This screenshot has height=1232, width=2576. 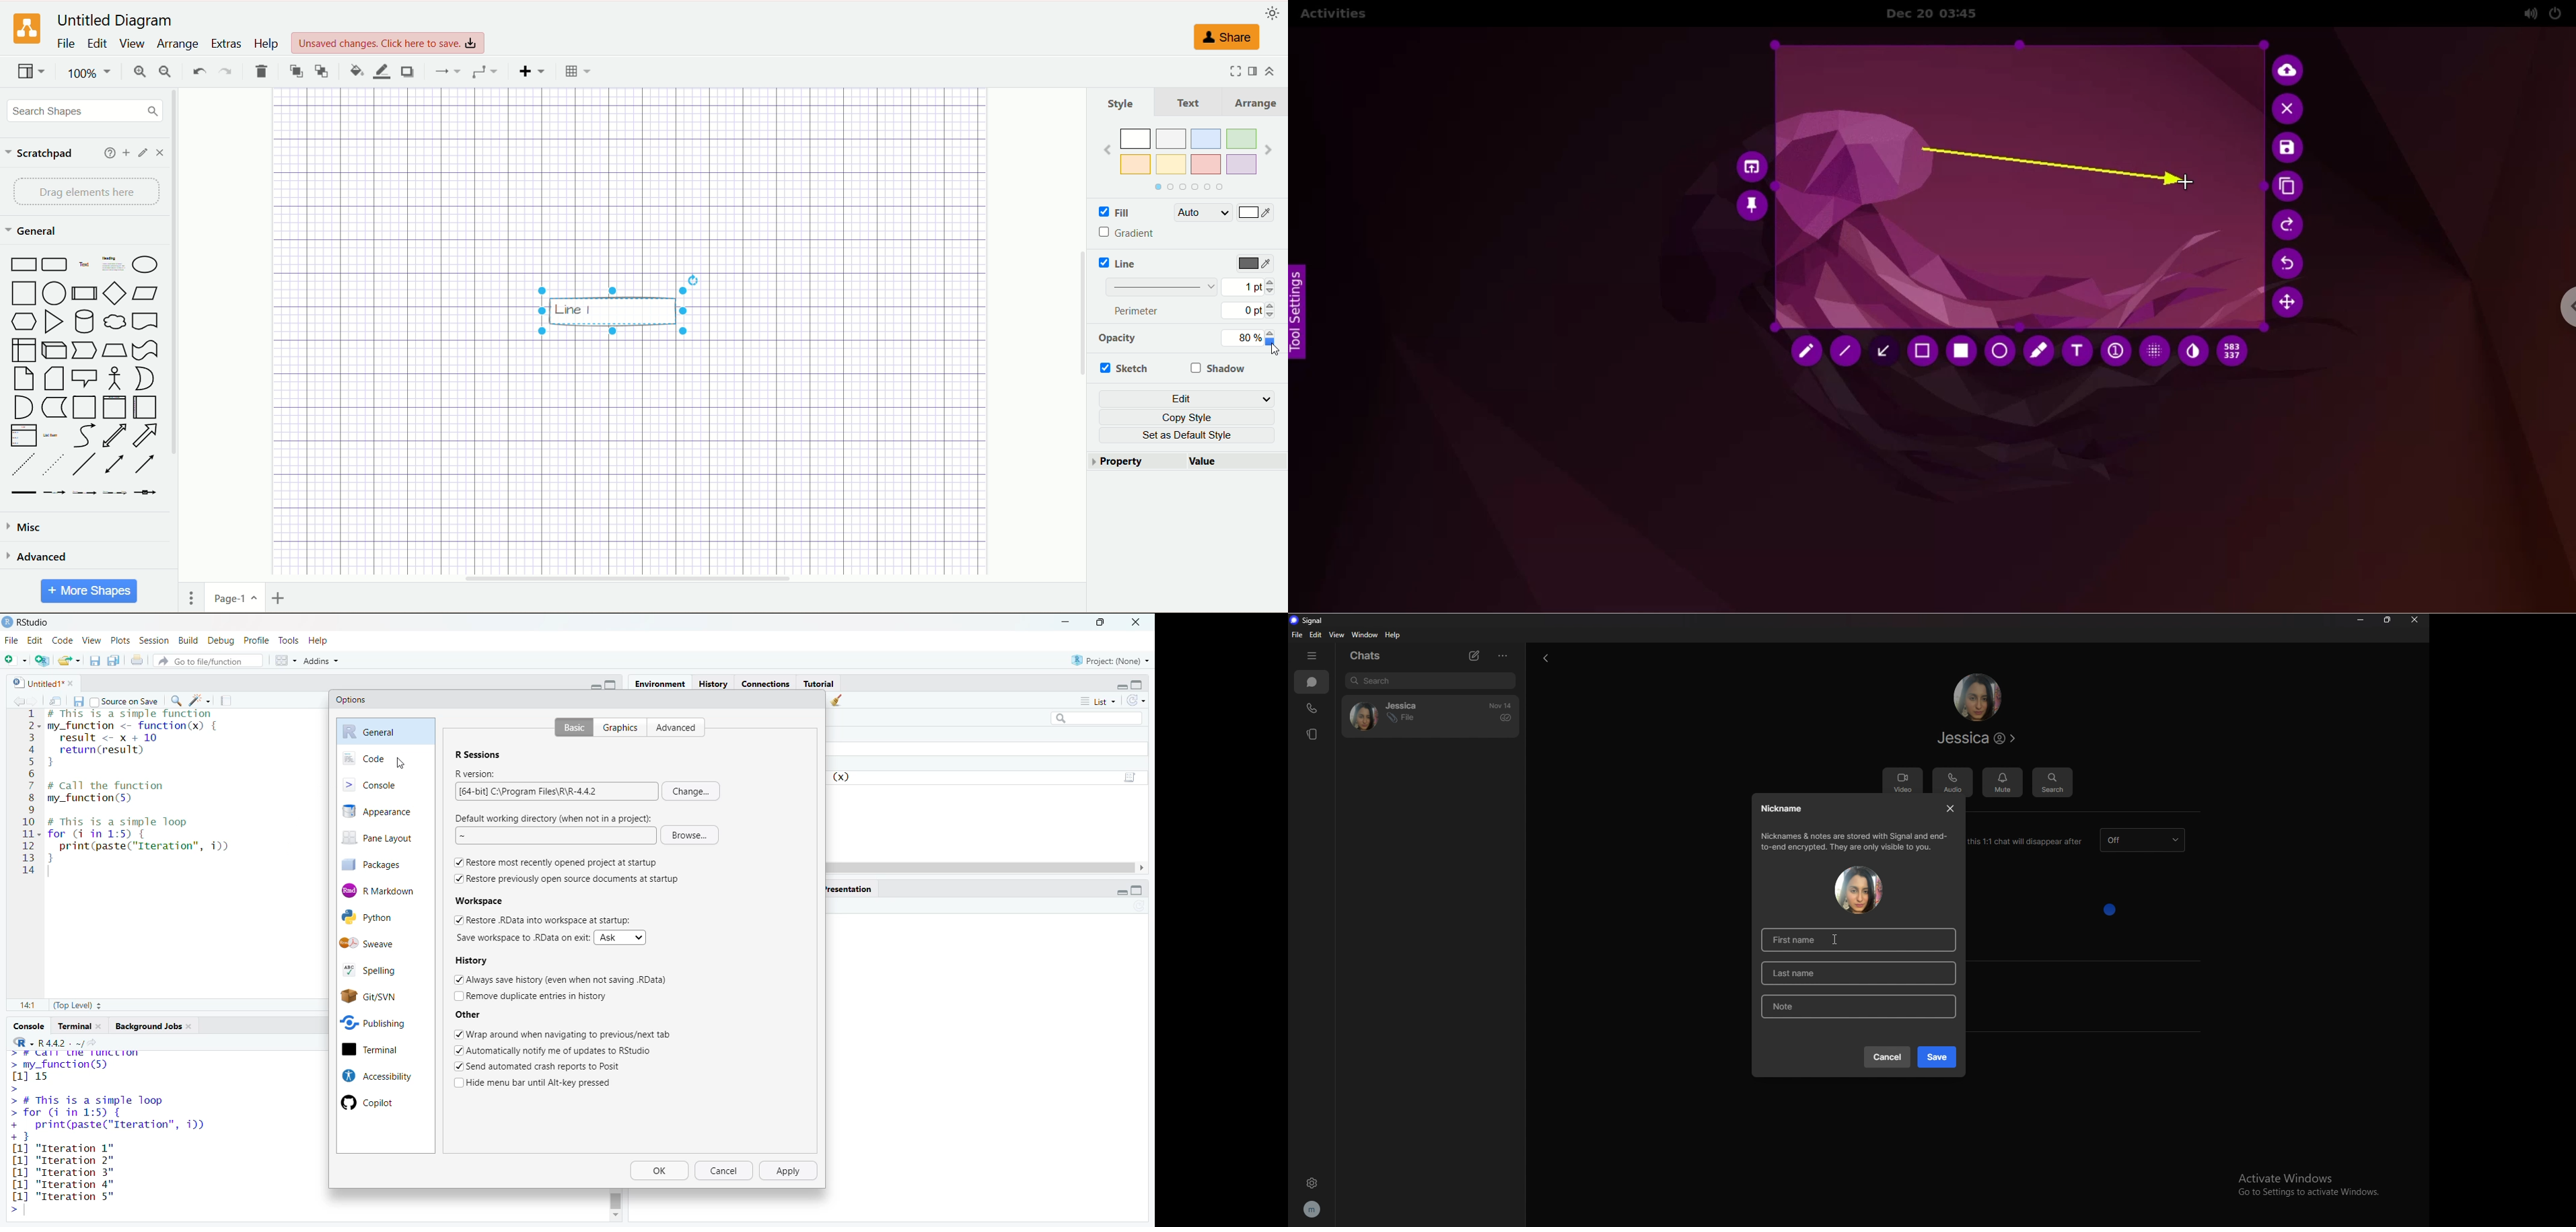 What do you see at coordinates (66, 44) in the screenshot?
I see `file` at bounding box center [66, 44].